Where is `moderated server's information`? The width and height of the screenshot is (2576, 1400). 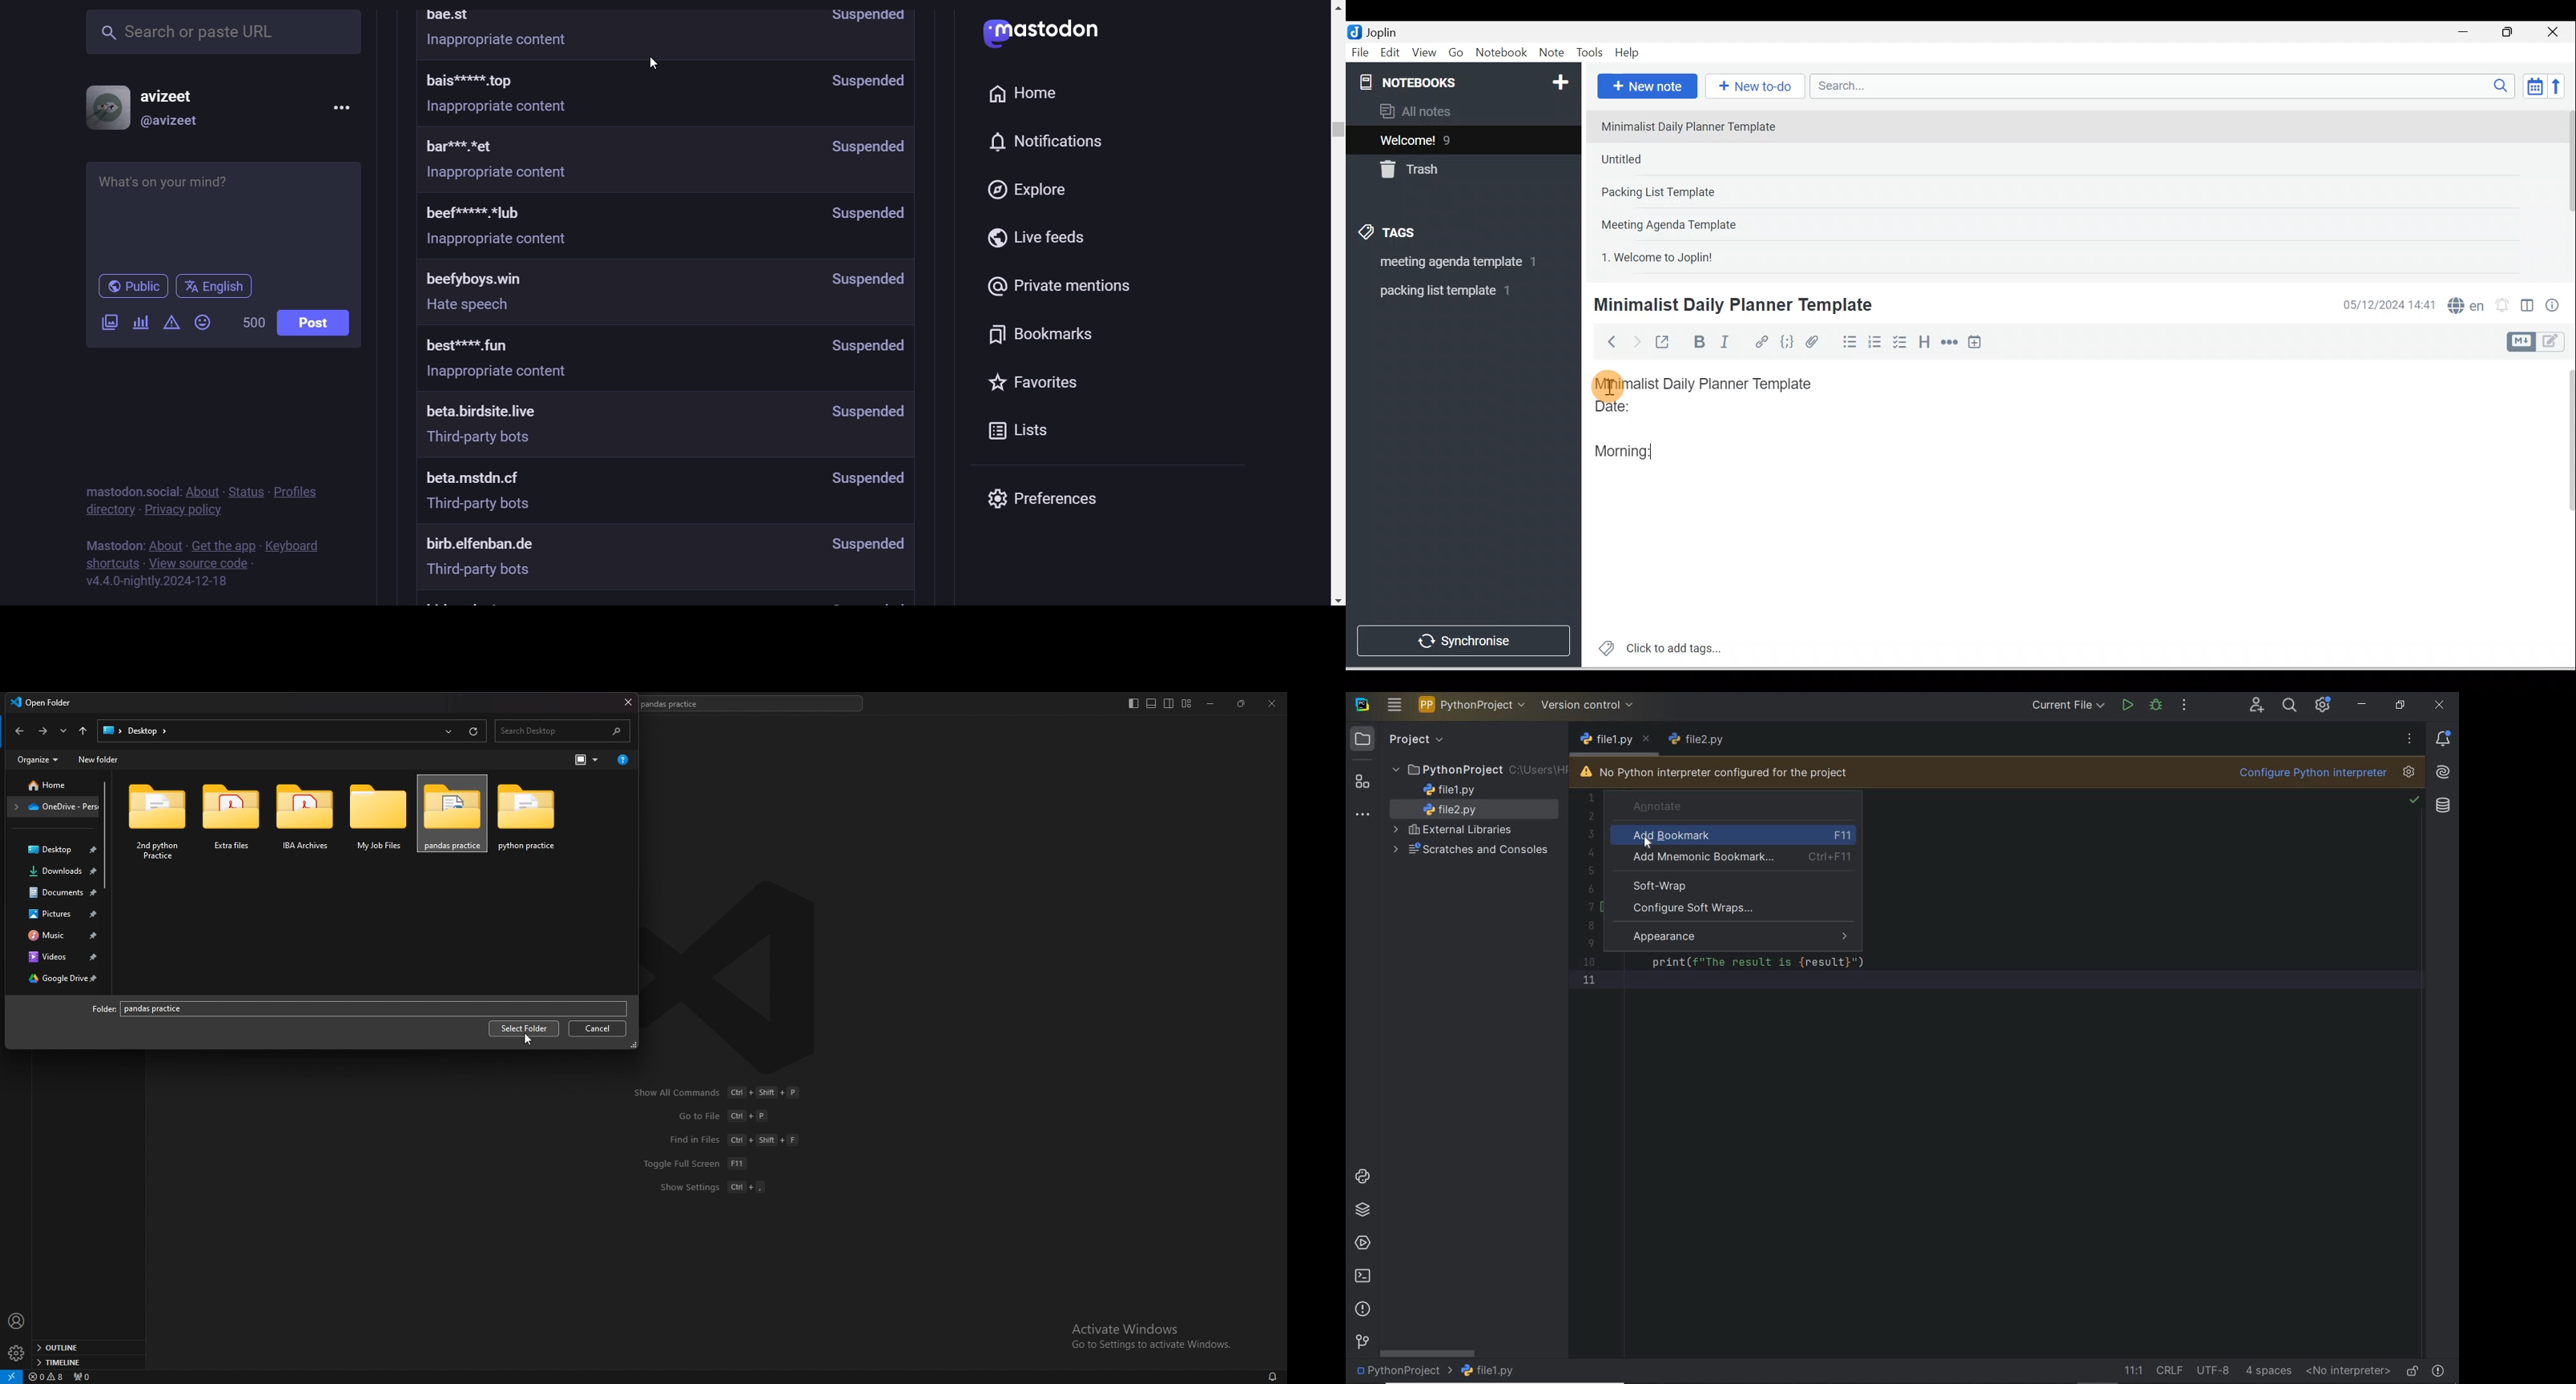 moderated server's information is located at coordinates (666, 360).